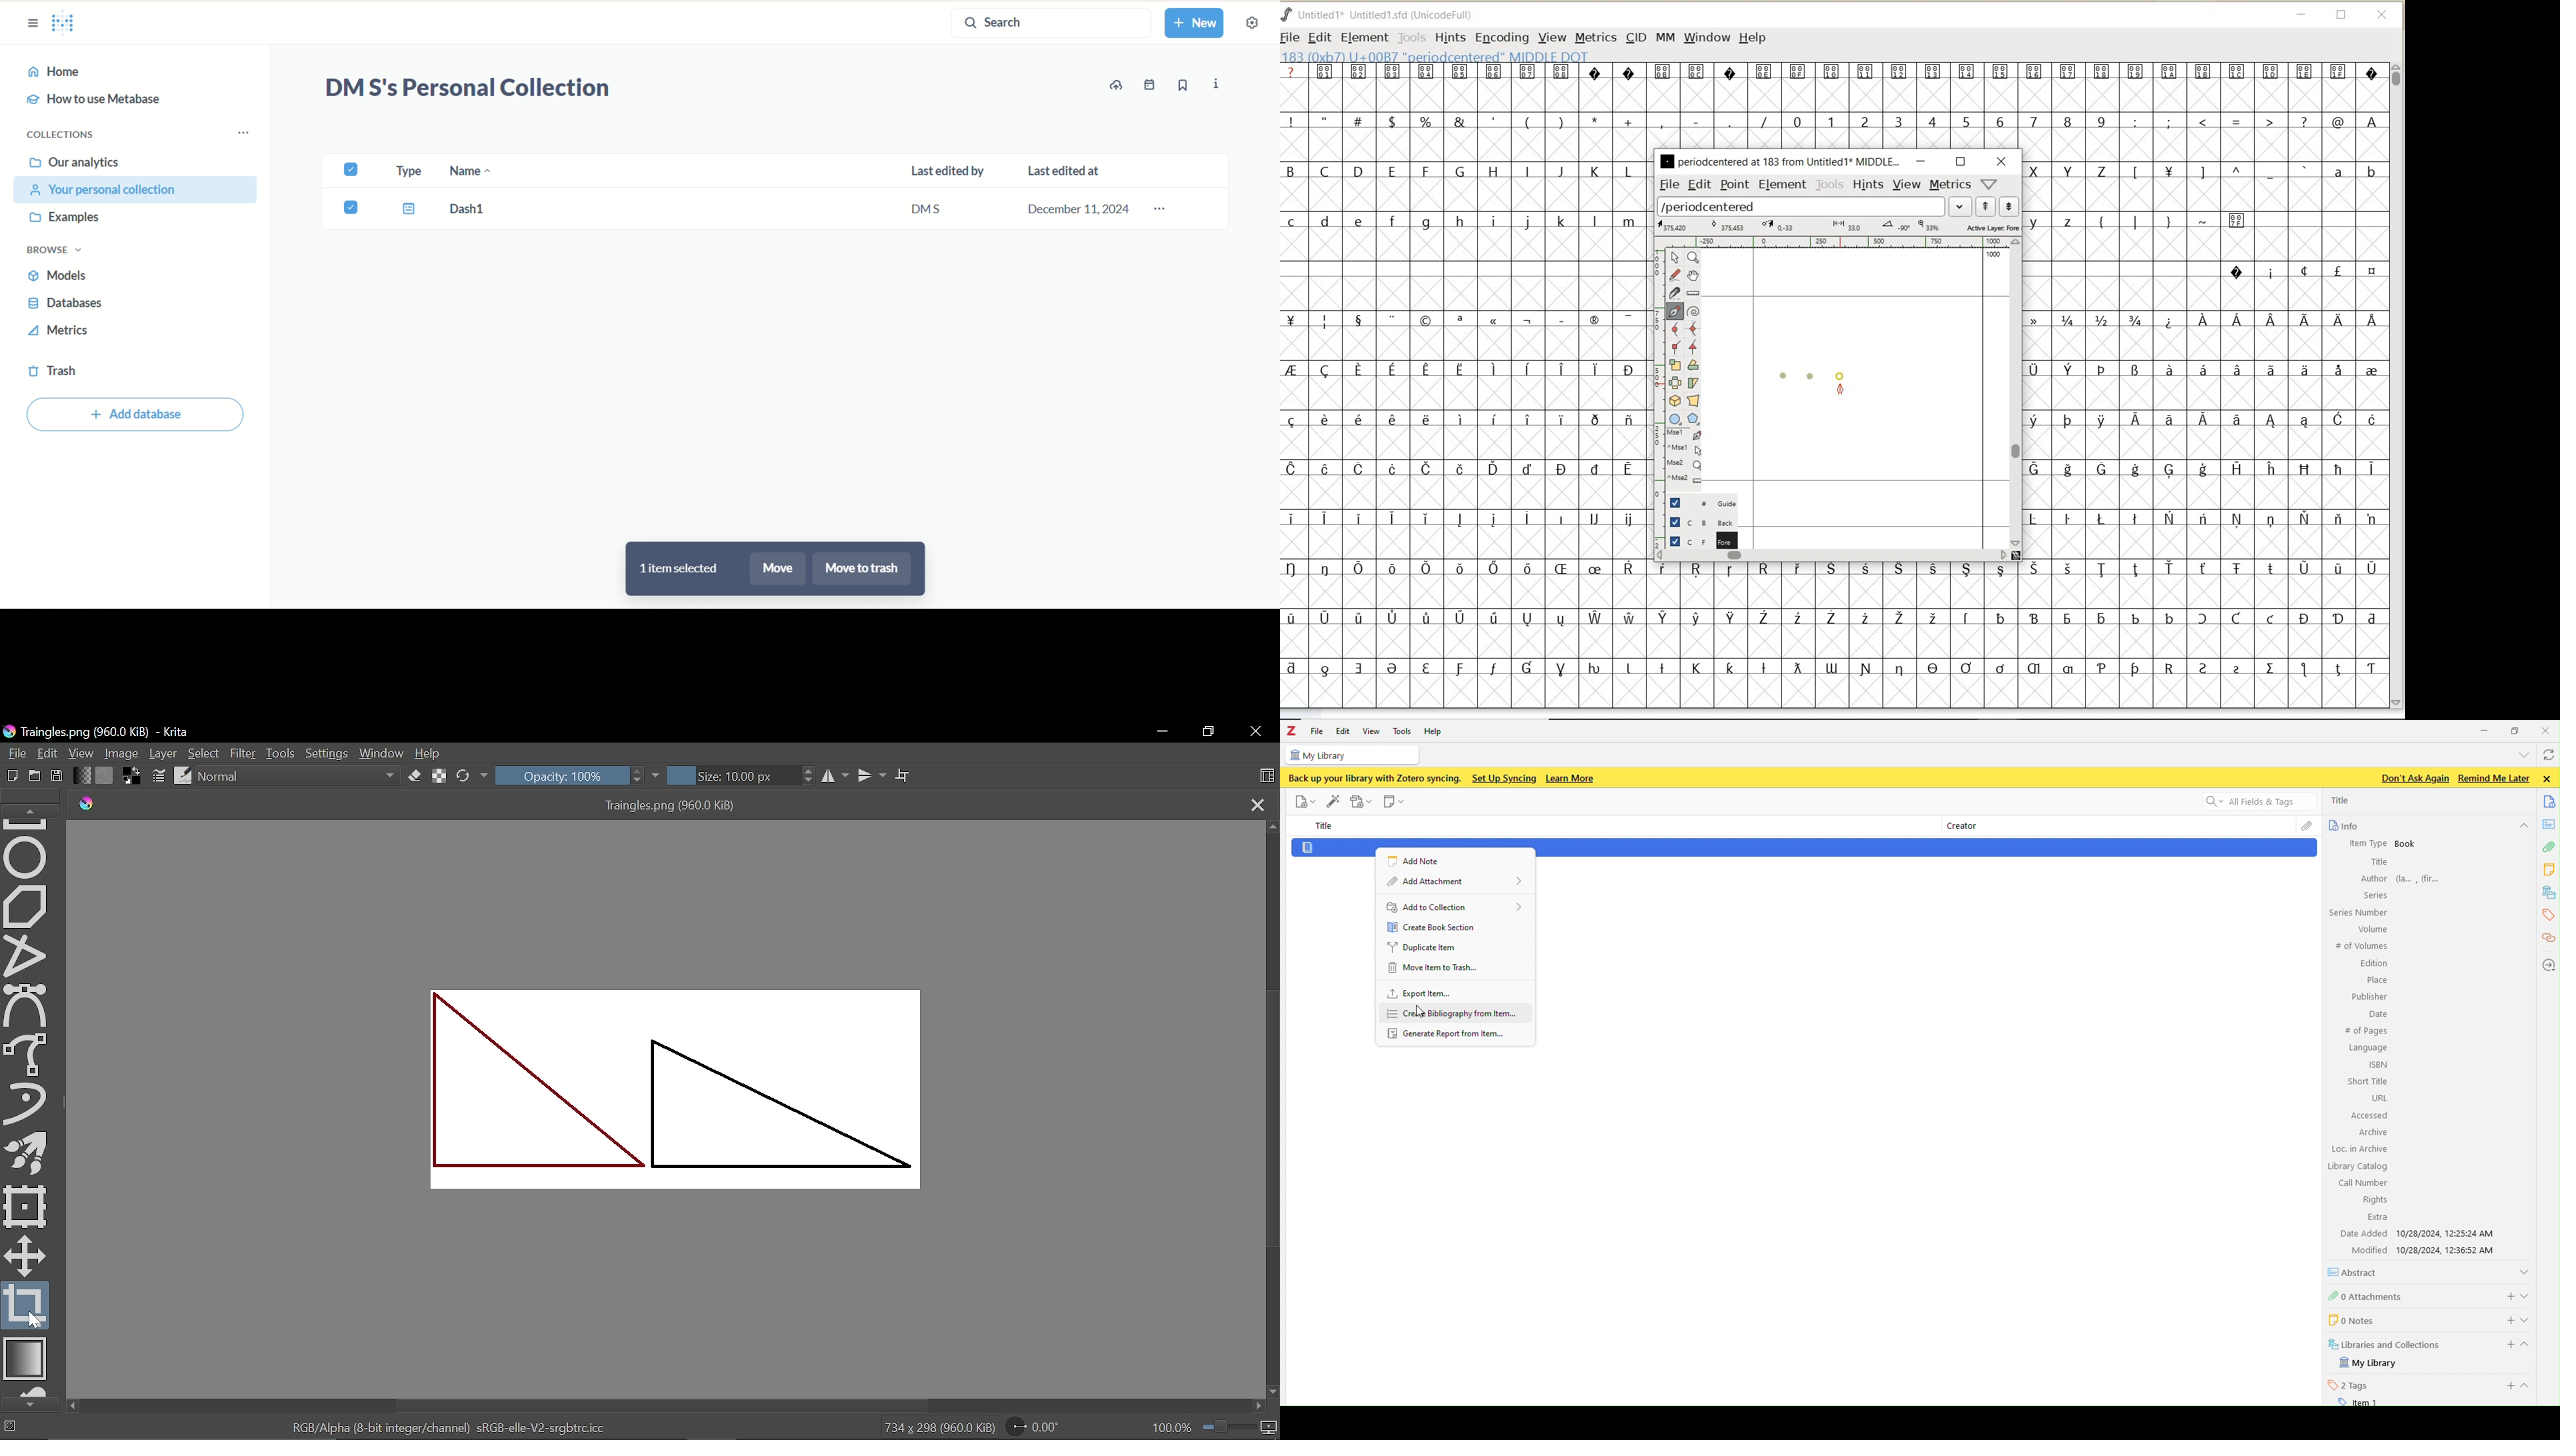 The width and height of the screenshot is (2576, 1456). I want to click on File, so click(14, 752).